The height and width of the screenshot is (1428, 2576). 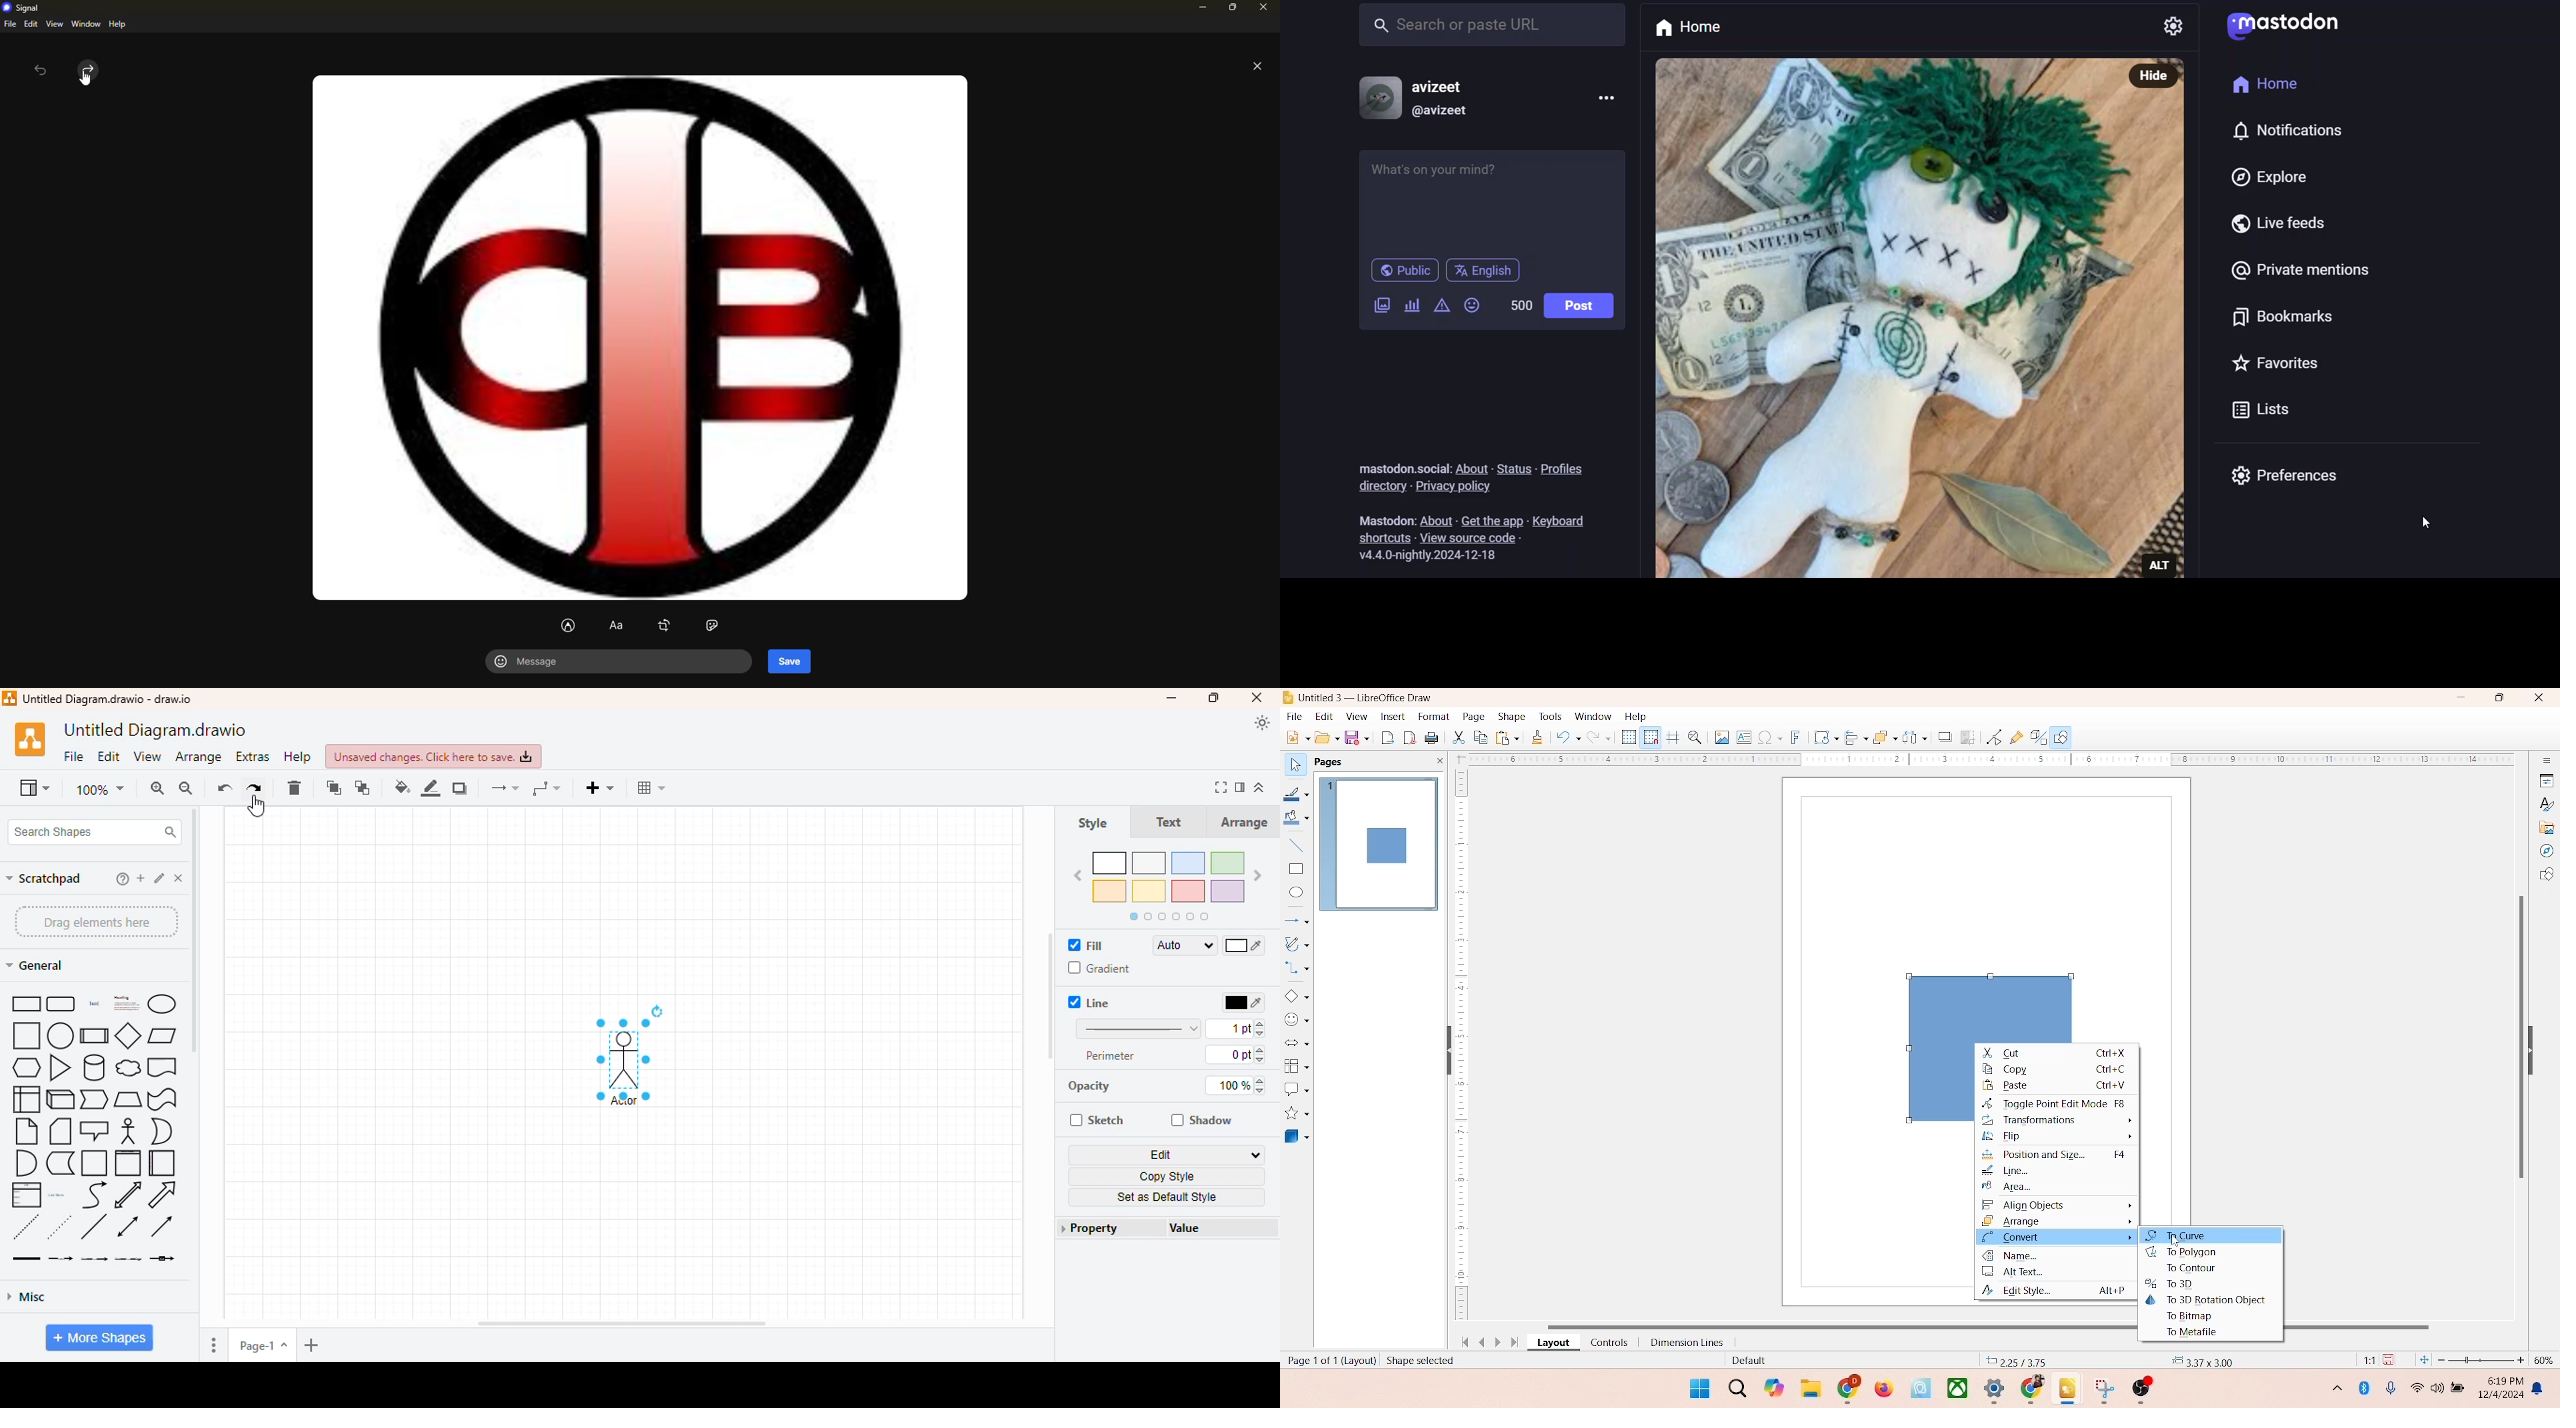 What do you see at coordinates (26, 1259) in the screenshot?
I see `link` at bounding box center [26, 1259].